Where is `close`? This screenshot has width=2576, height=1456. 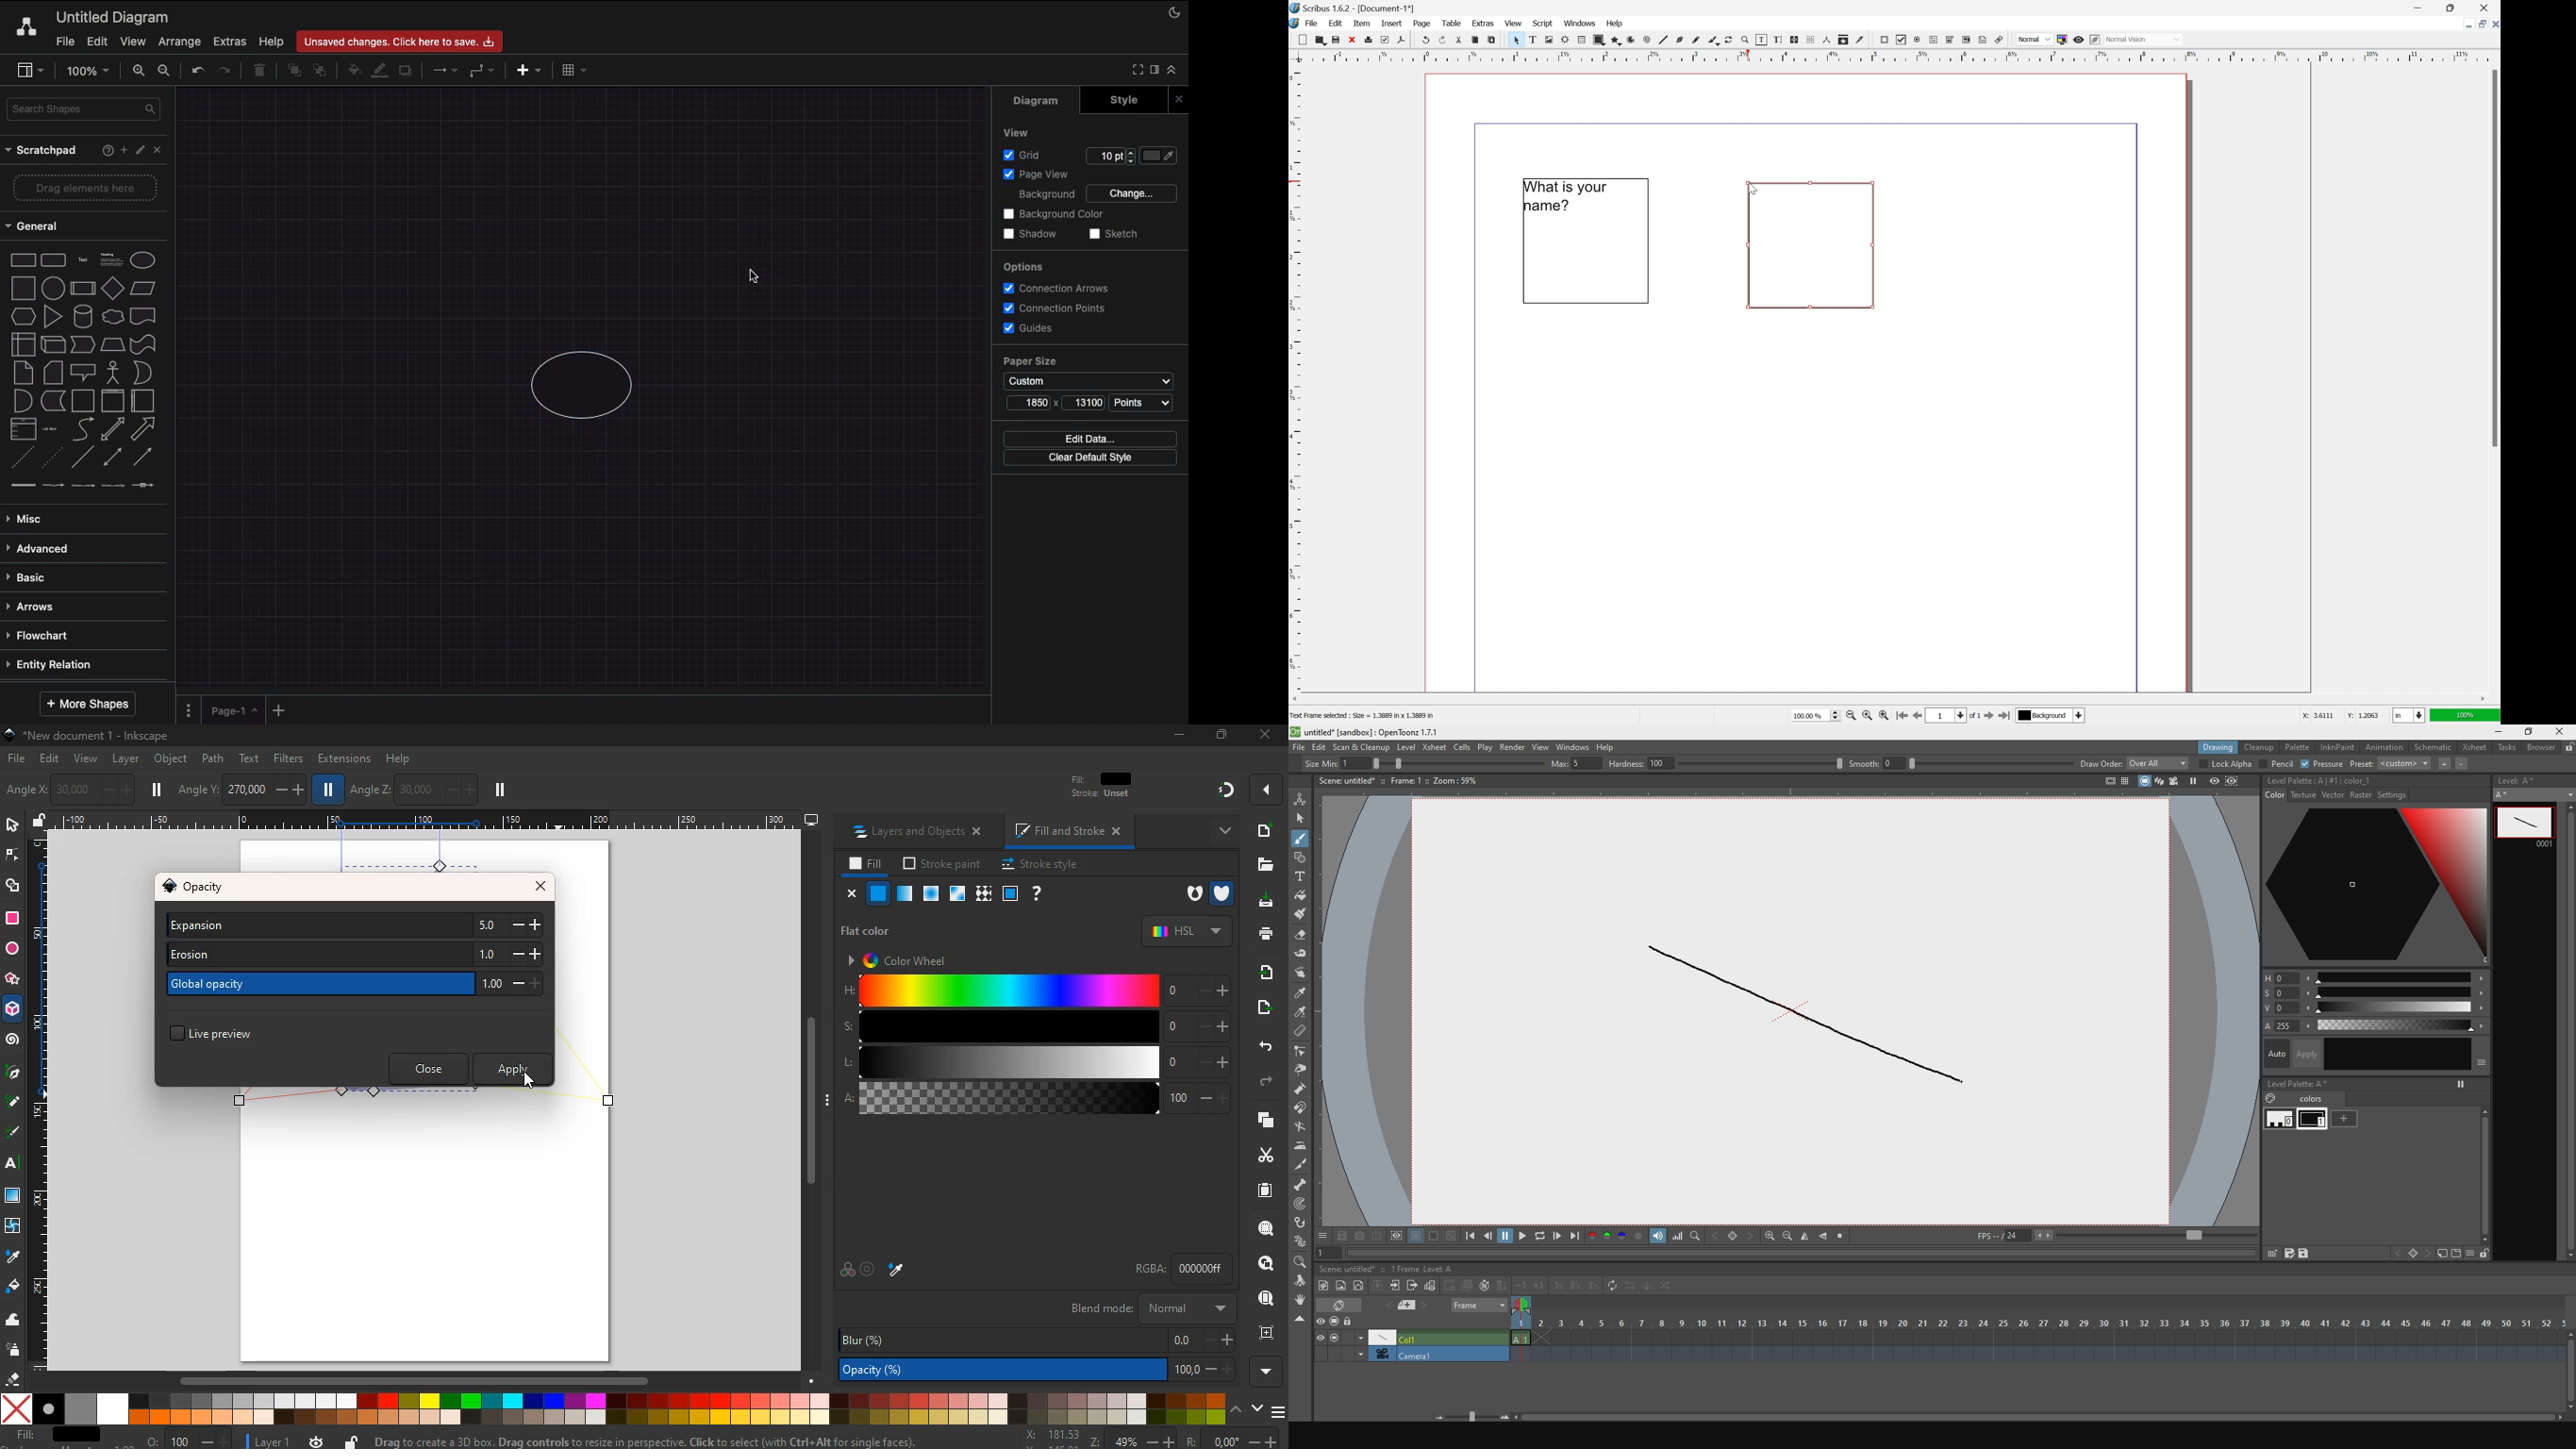 close is located at coordinates (2494, 25).